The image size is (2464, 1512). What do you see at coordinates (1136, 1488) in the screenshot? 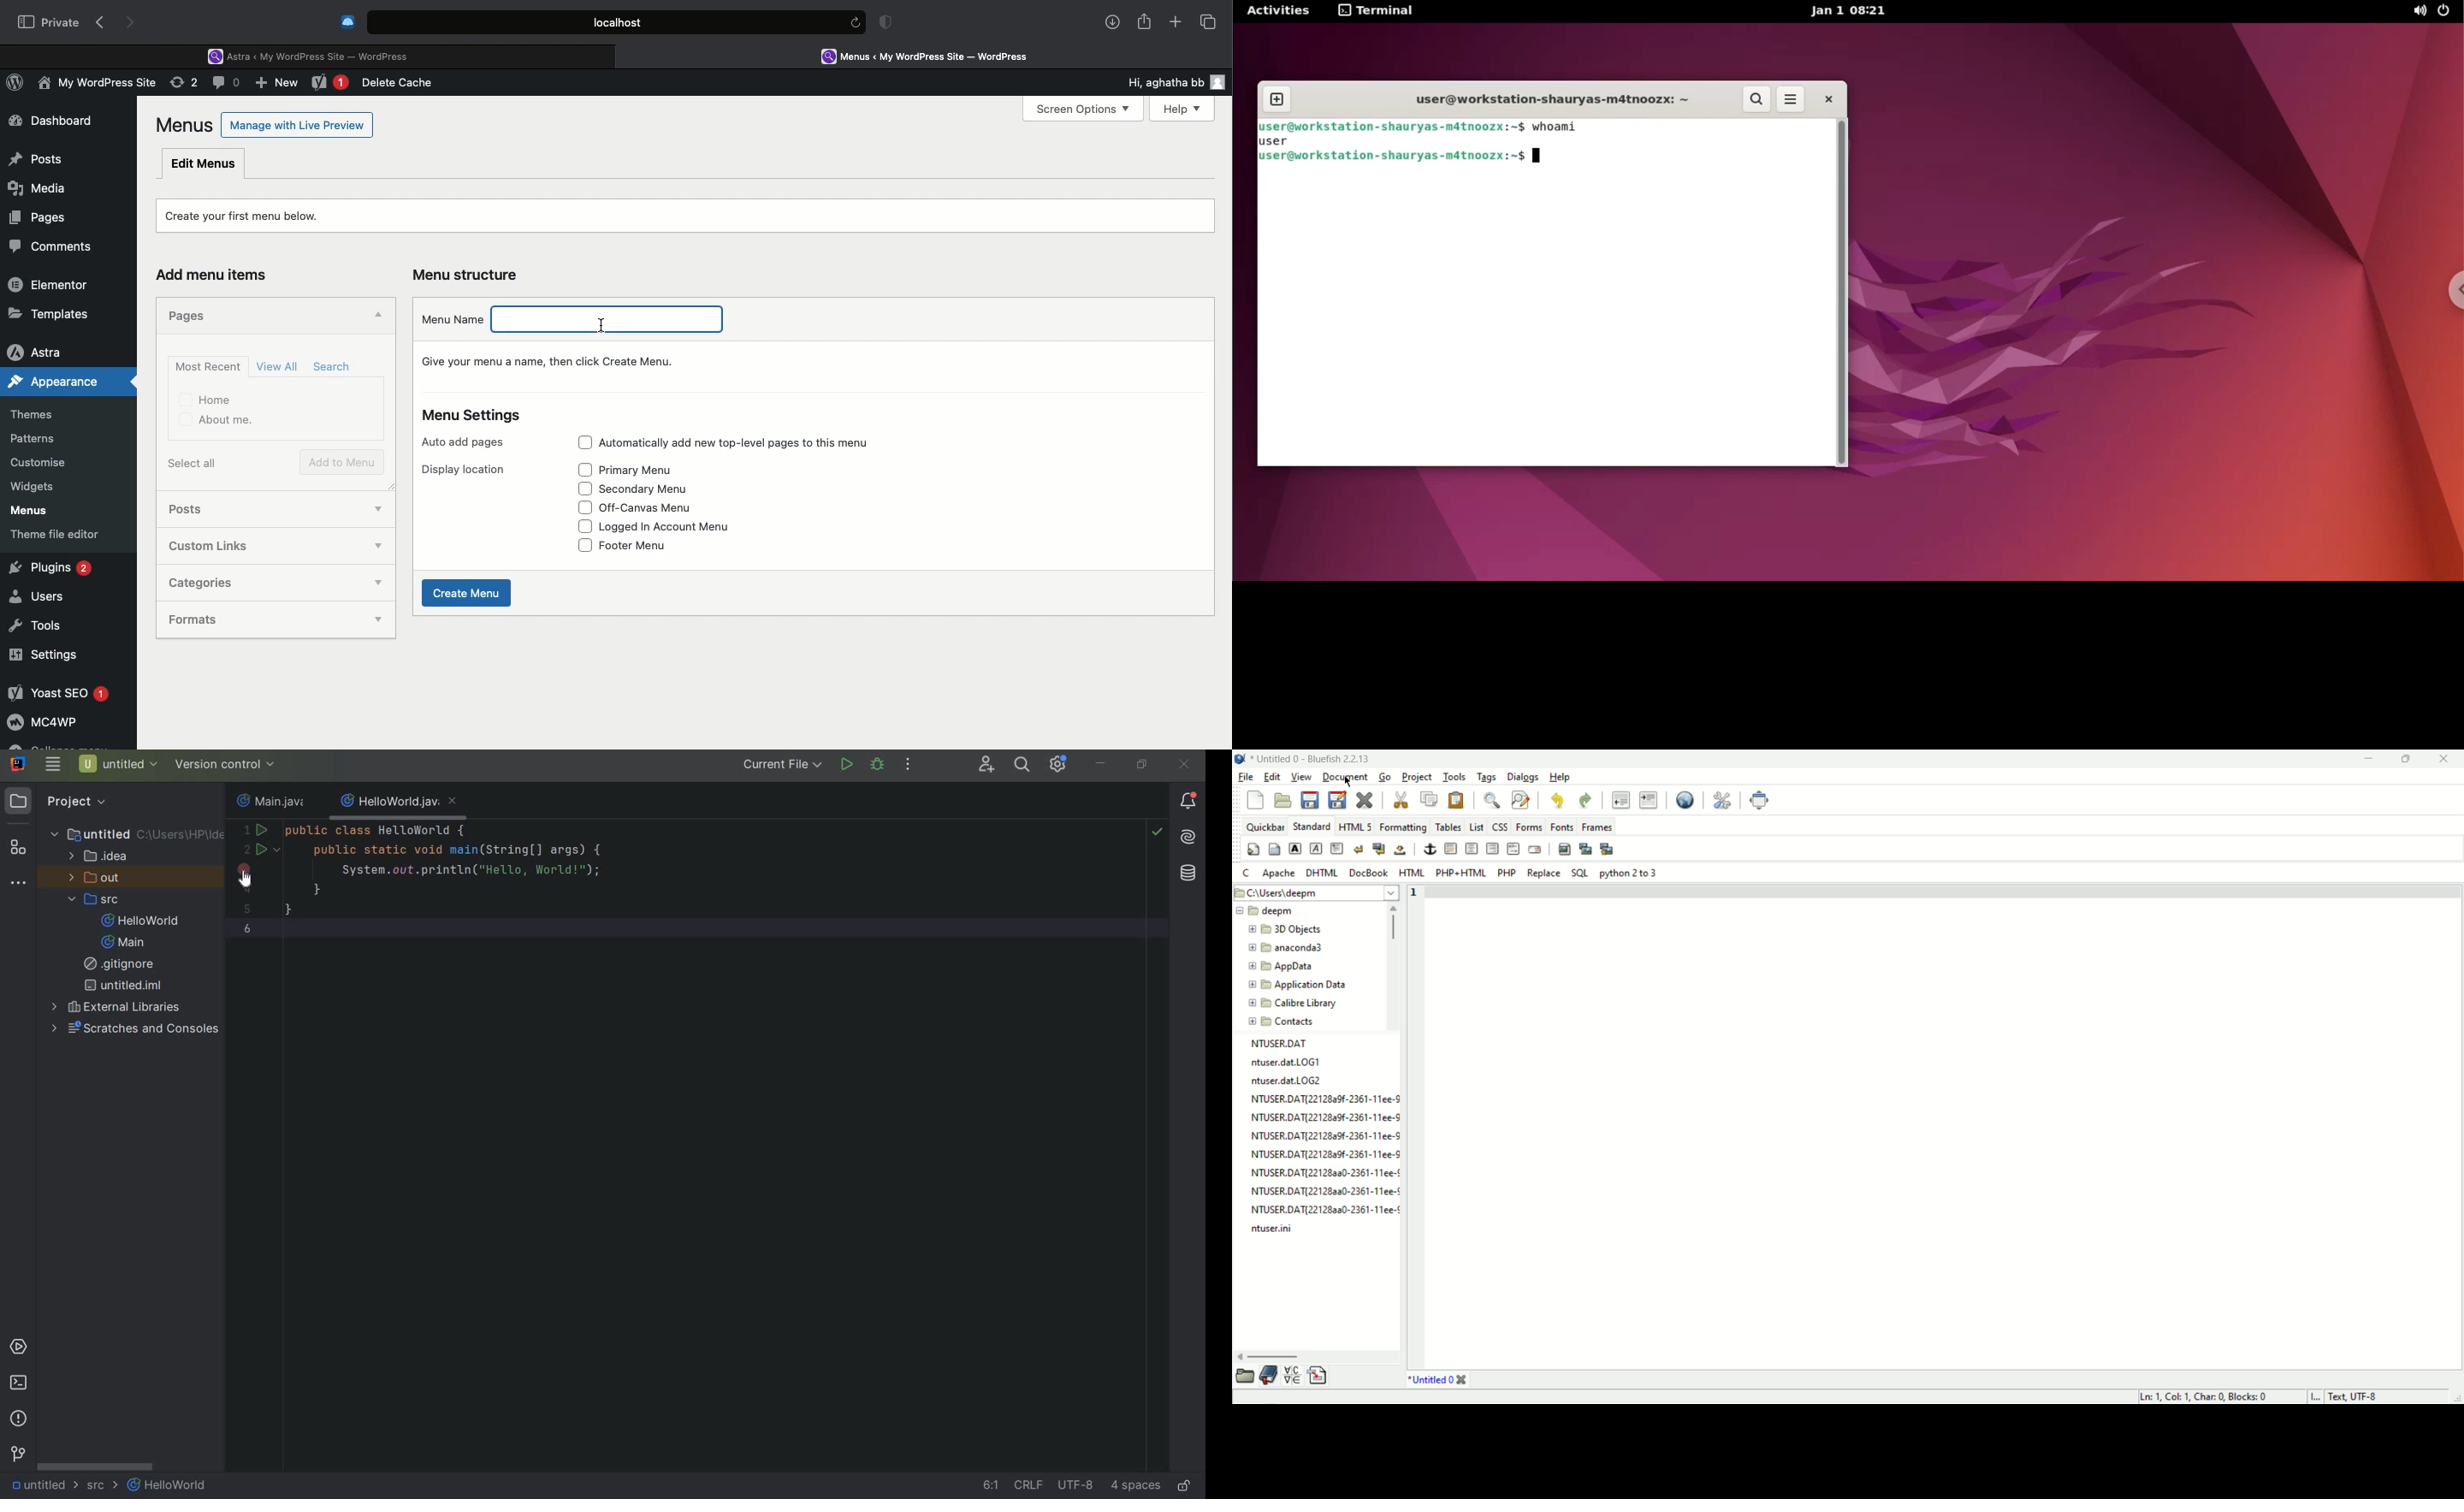
I see `indent` at bounding box center [1136, 1488].